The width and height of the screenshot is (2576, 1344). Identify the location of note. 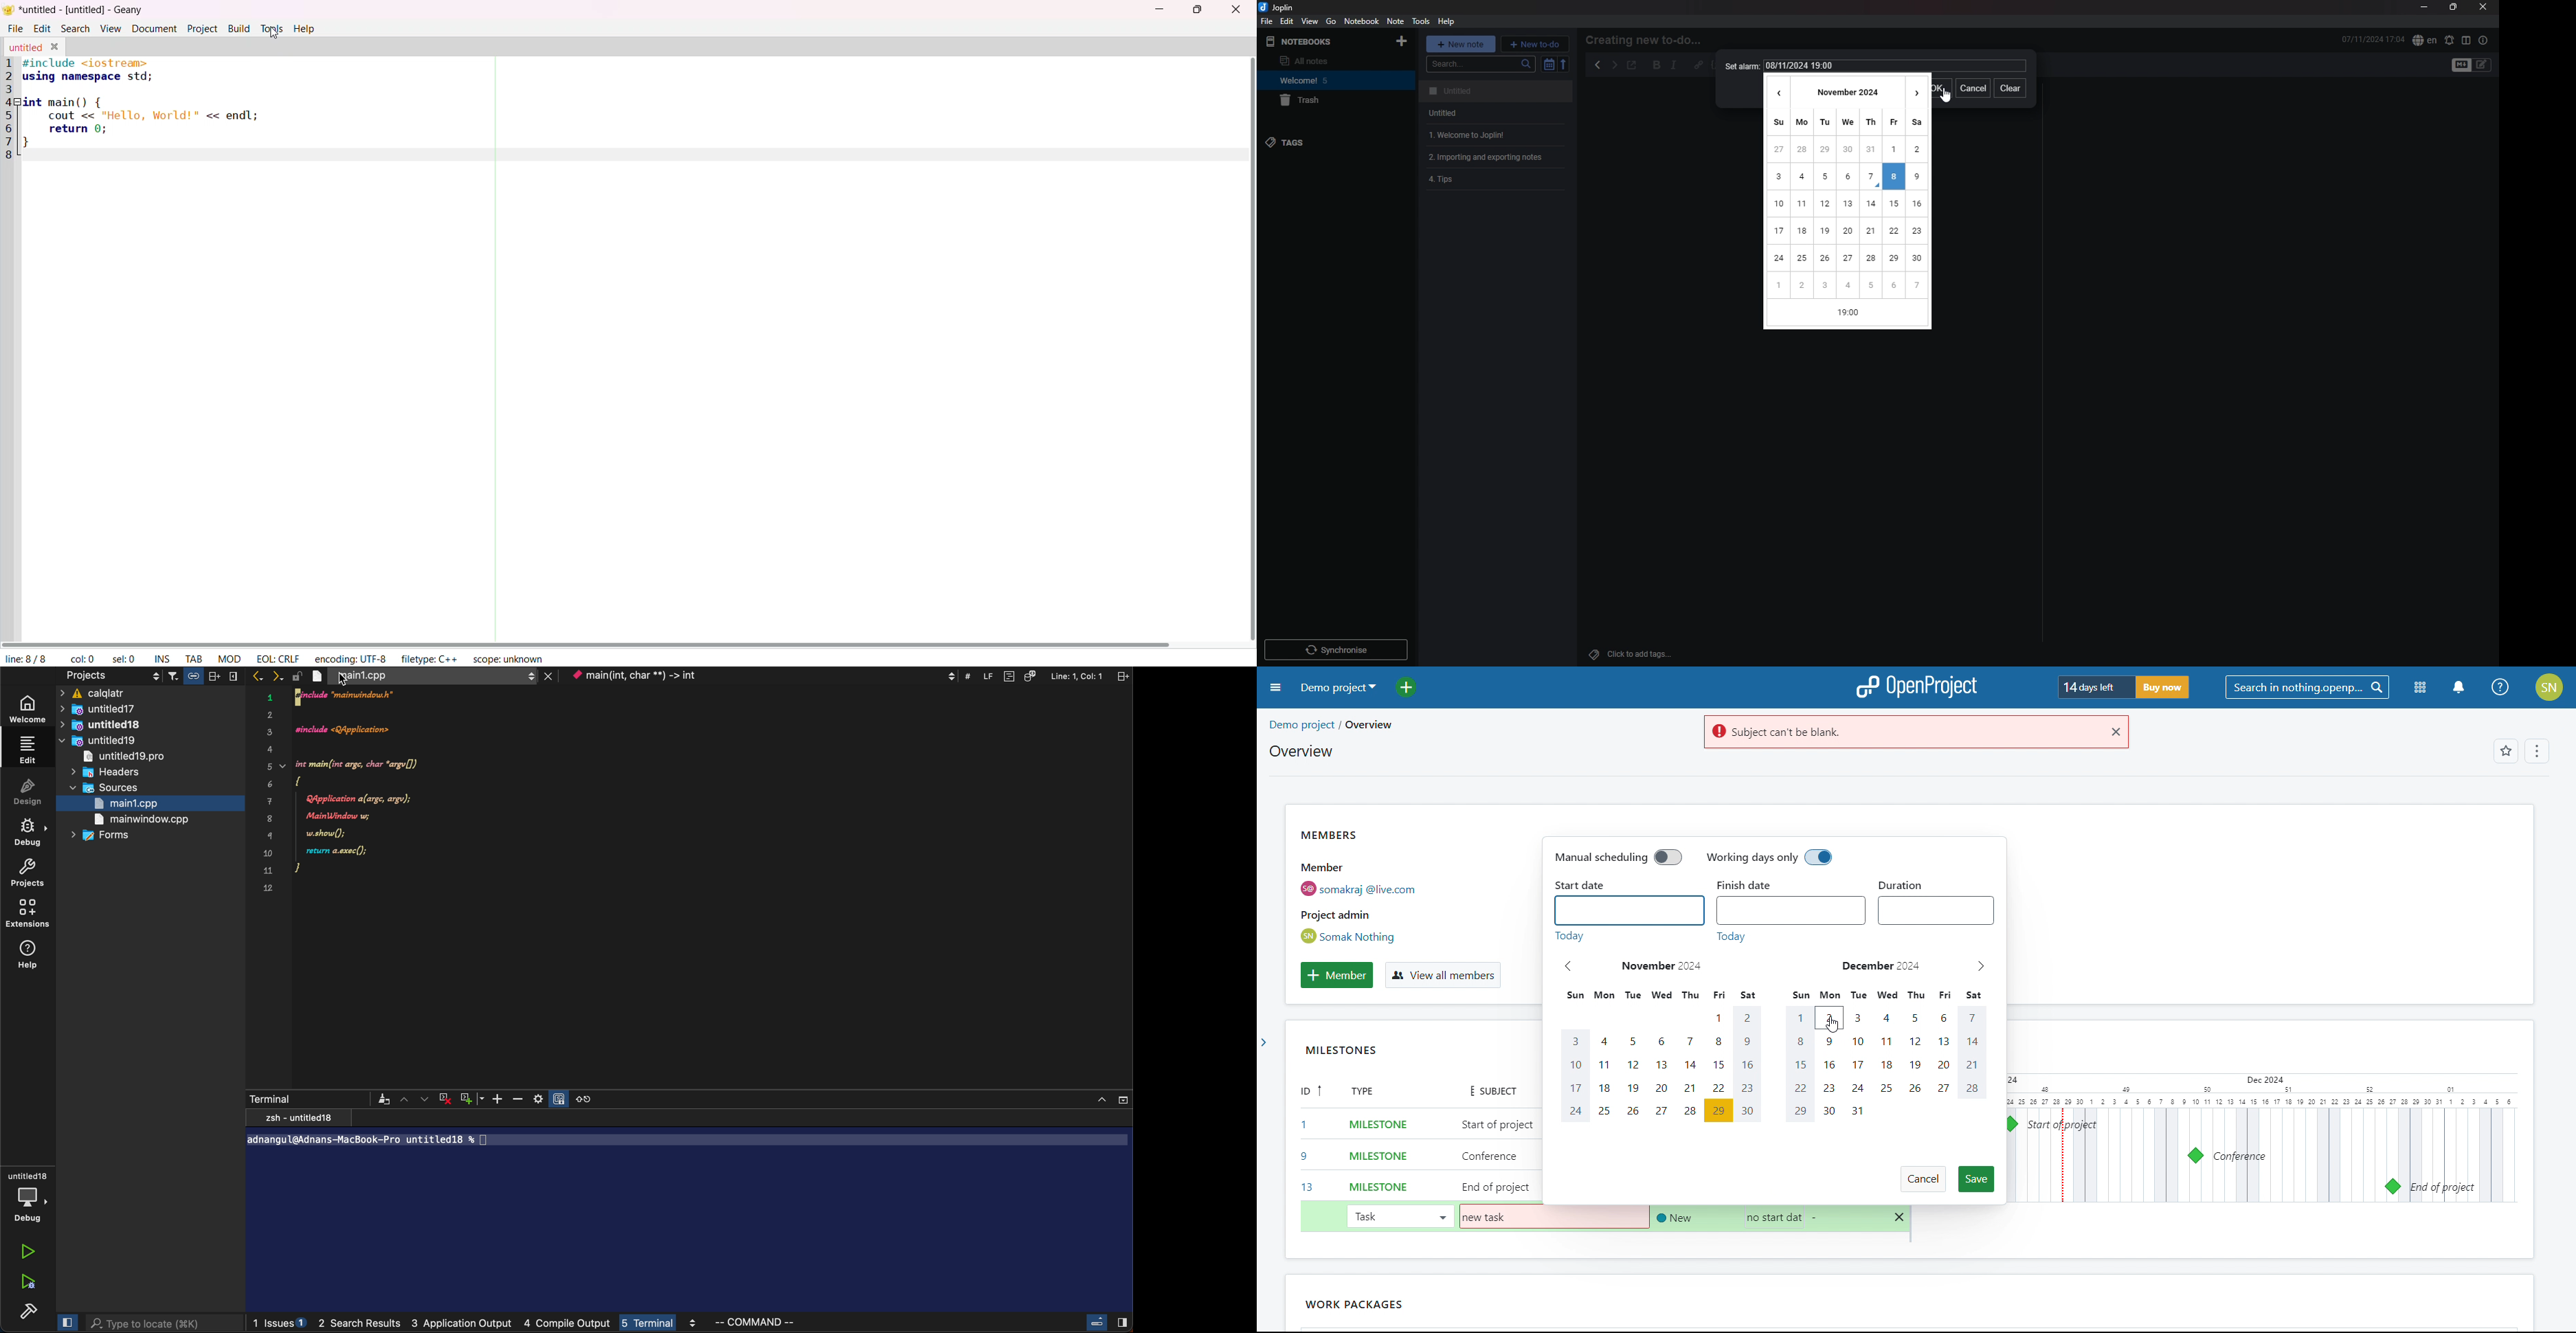
(1497, 113).